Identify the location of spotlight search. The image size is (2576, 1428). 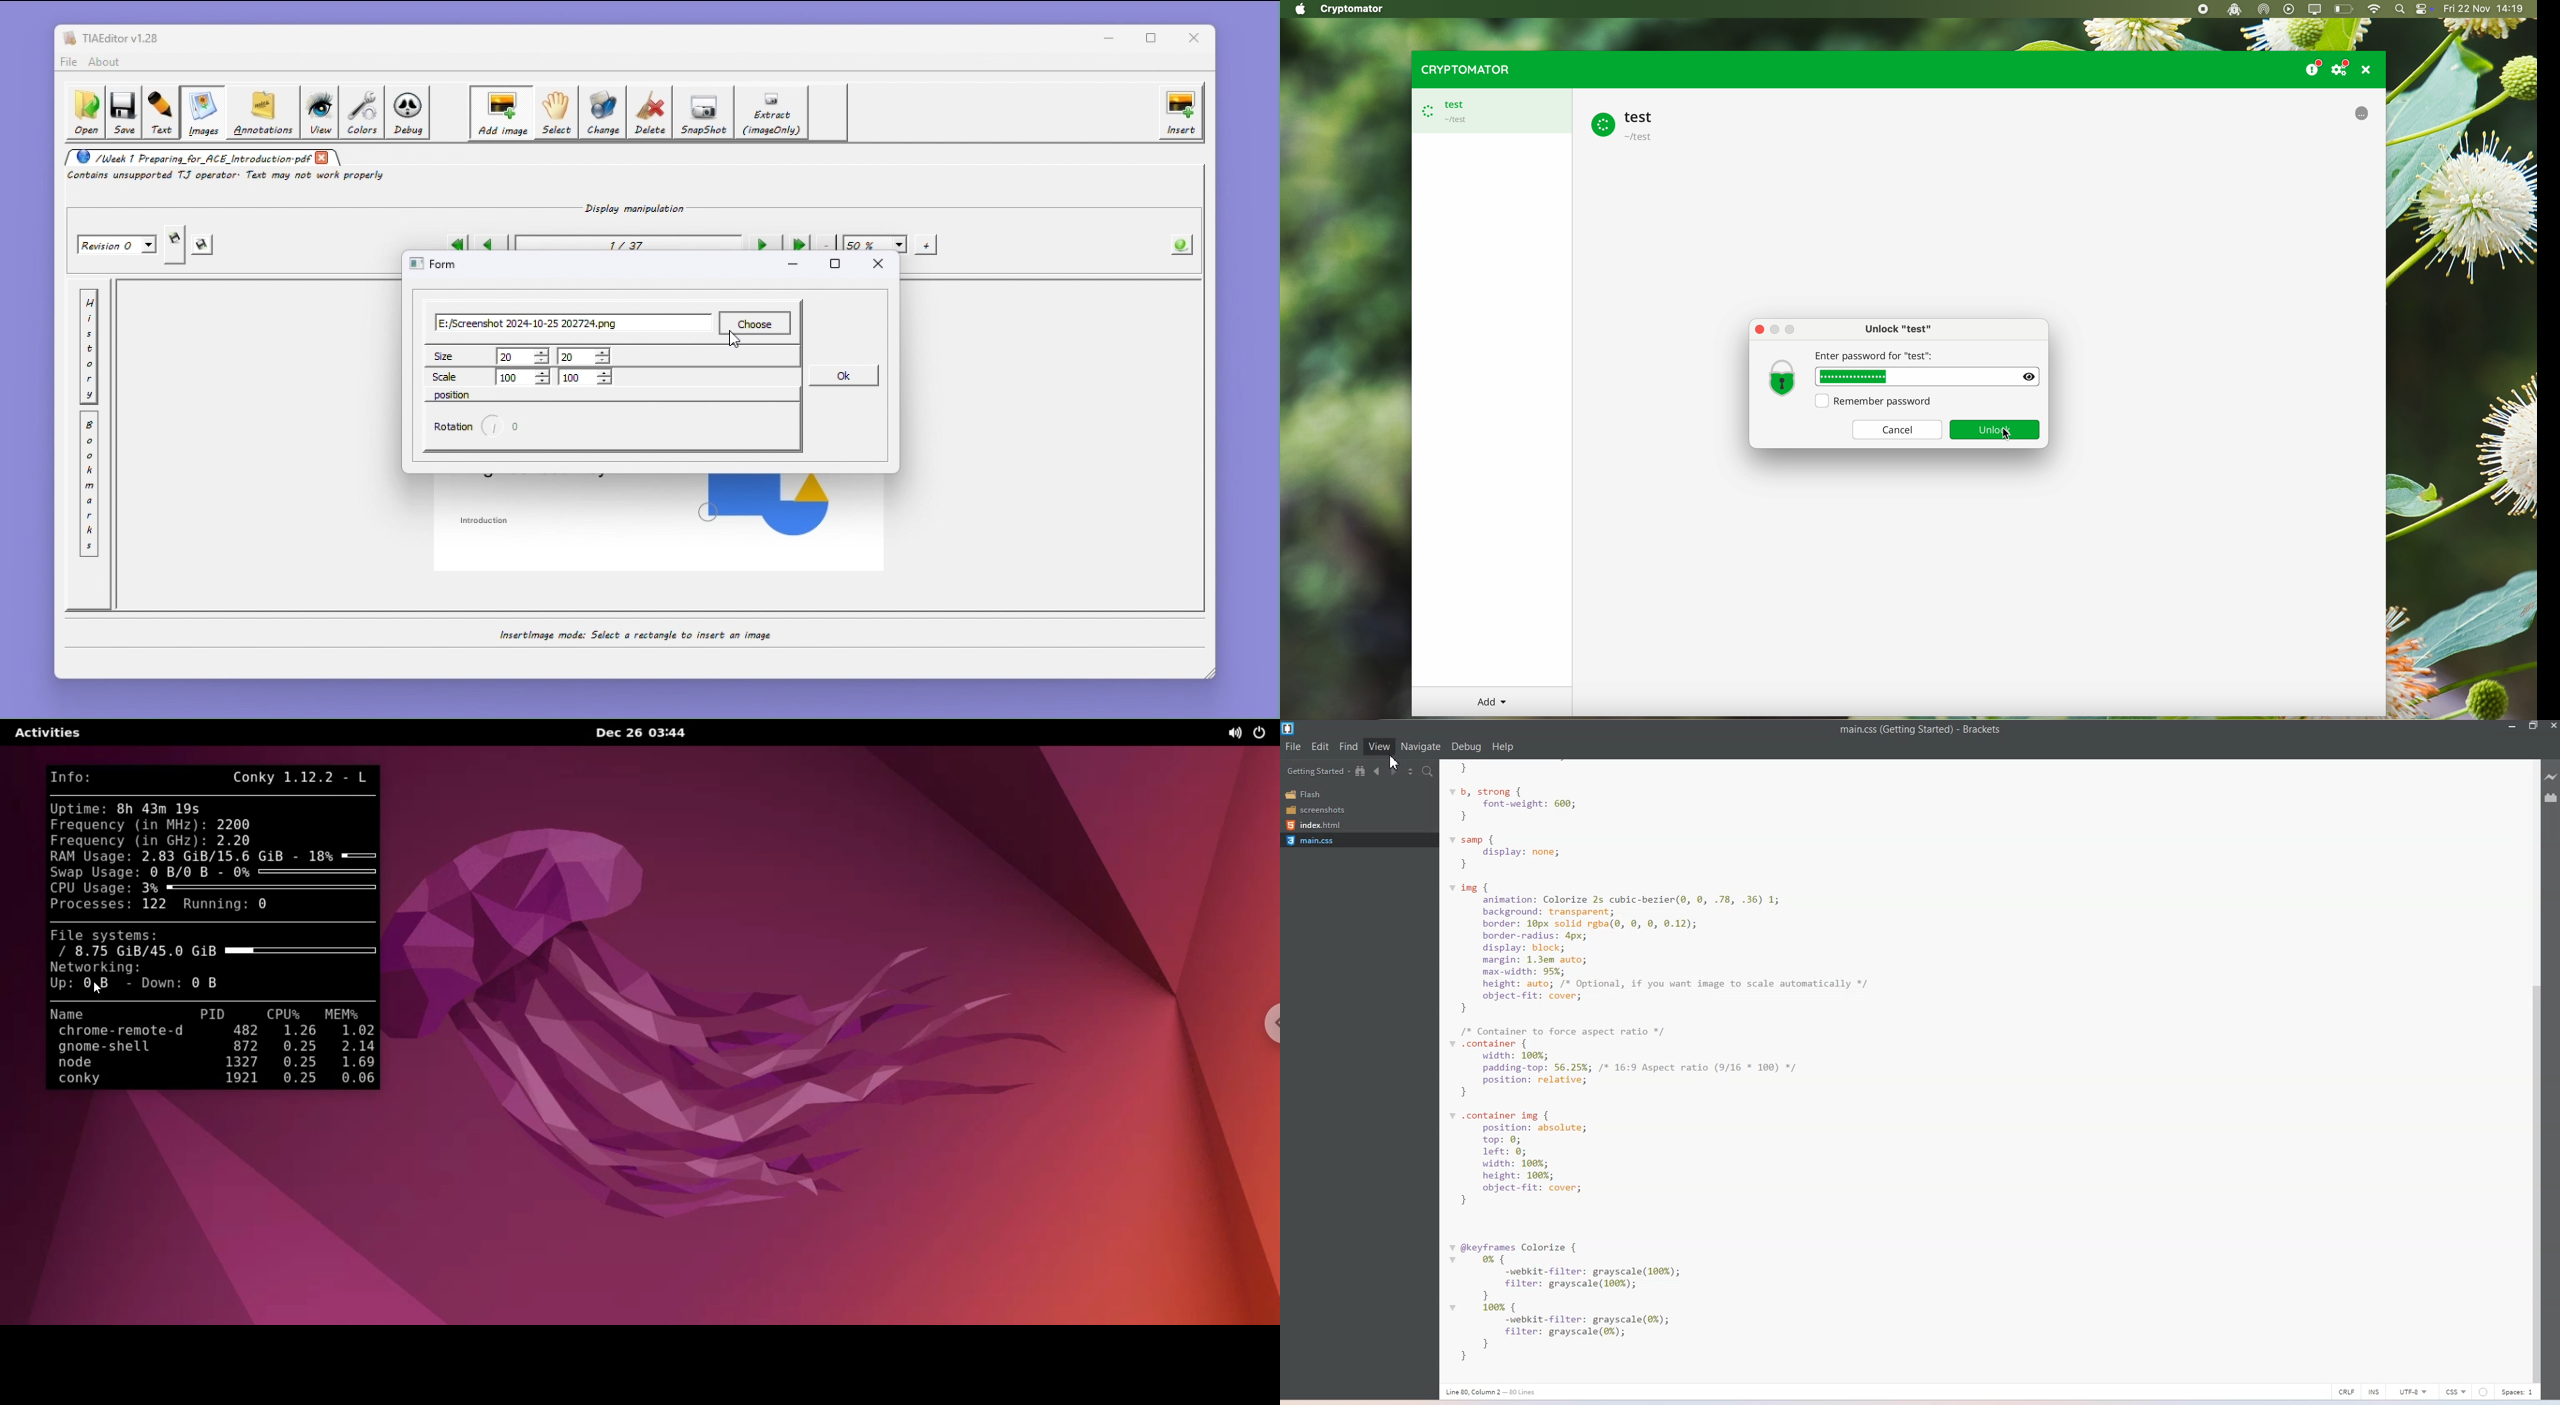
(2400, 9).